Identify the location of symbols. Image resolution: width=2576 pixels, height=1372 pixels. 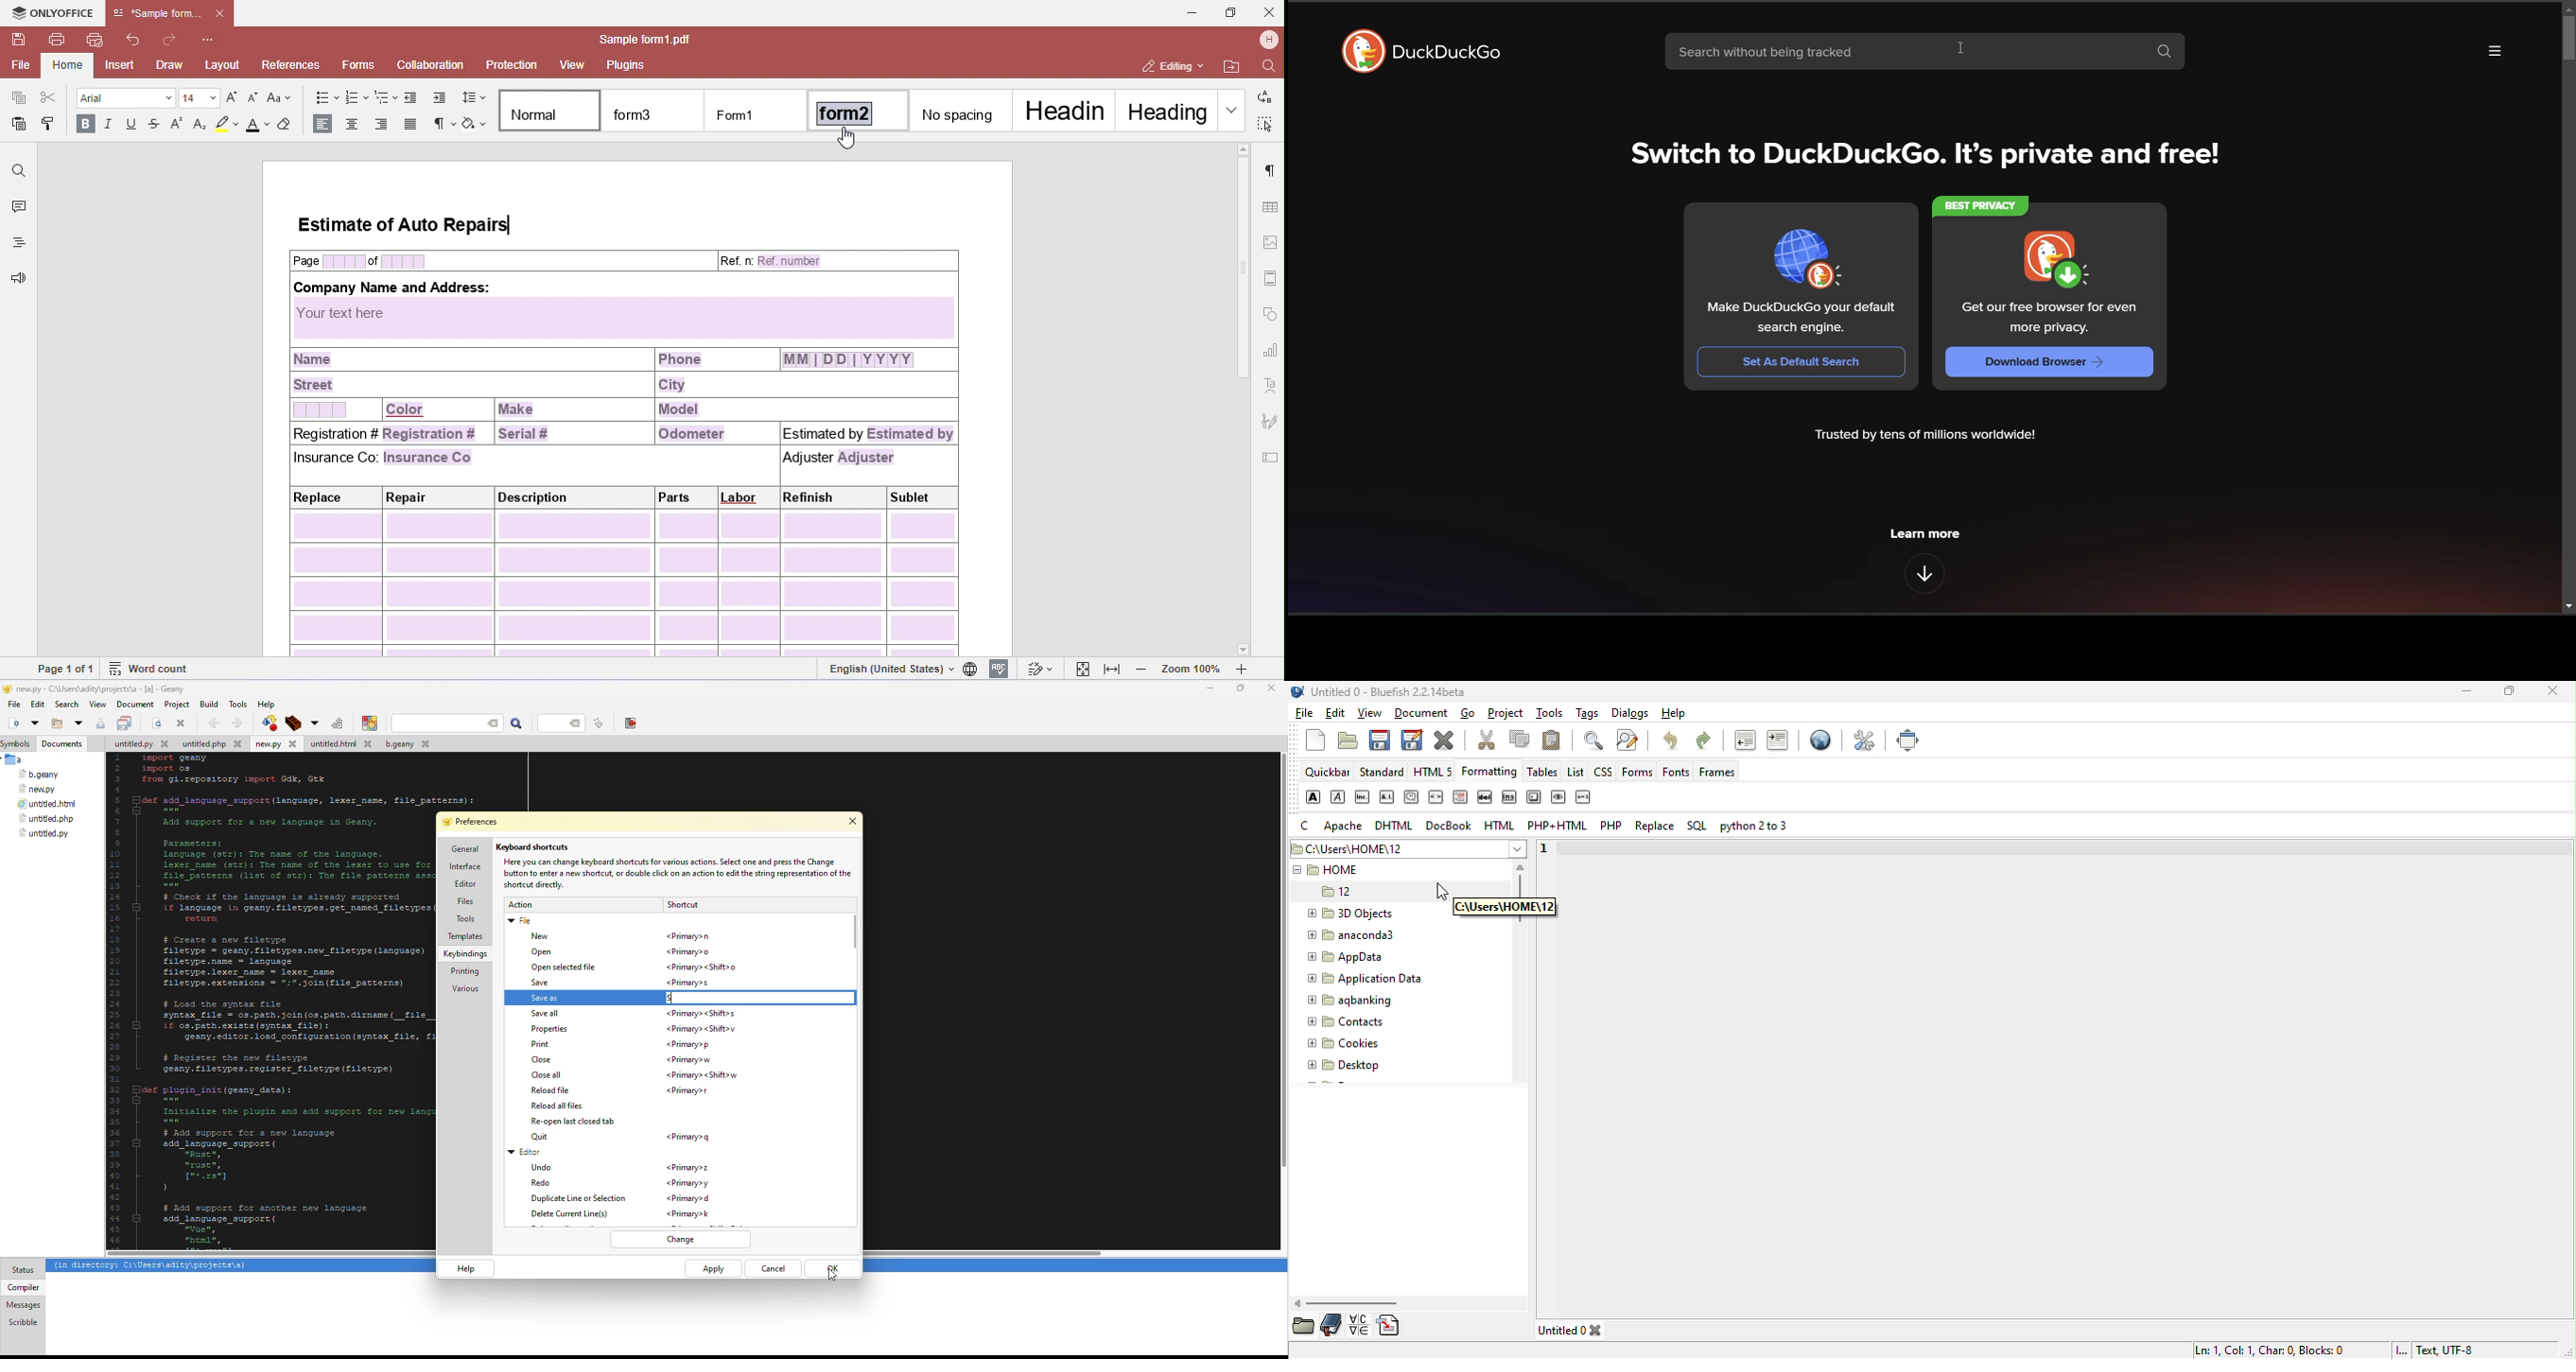
(19, 744).